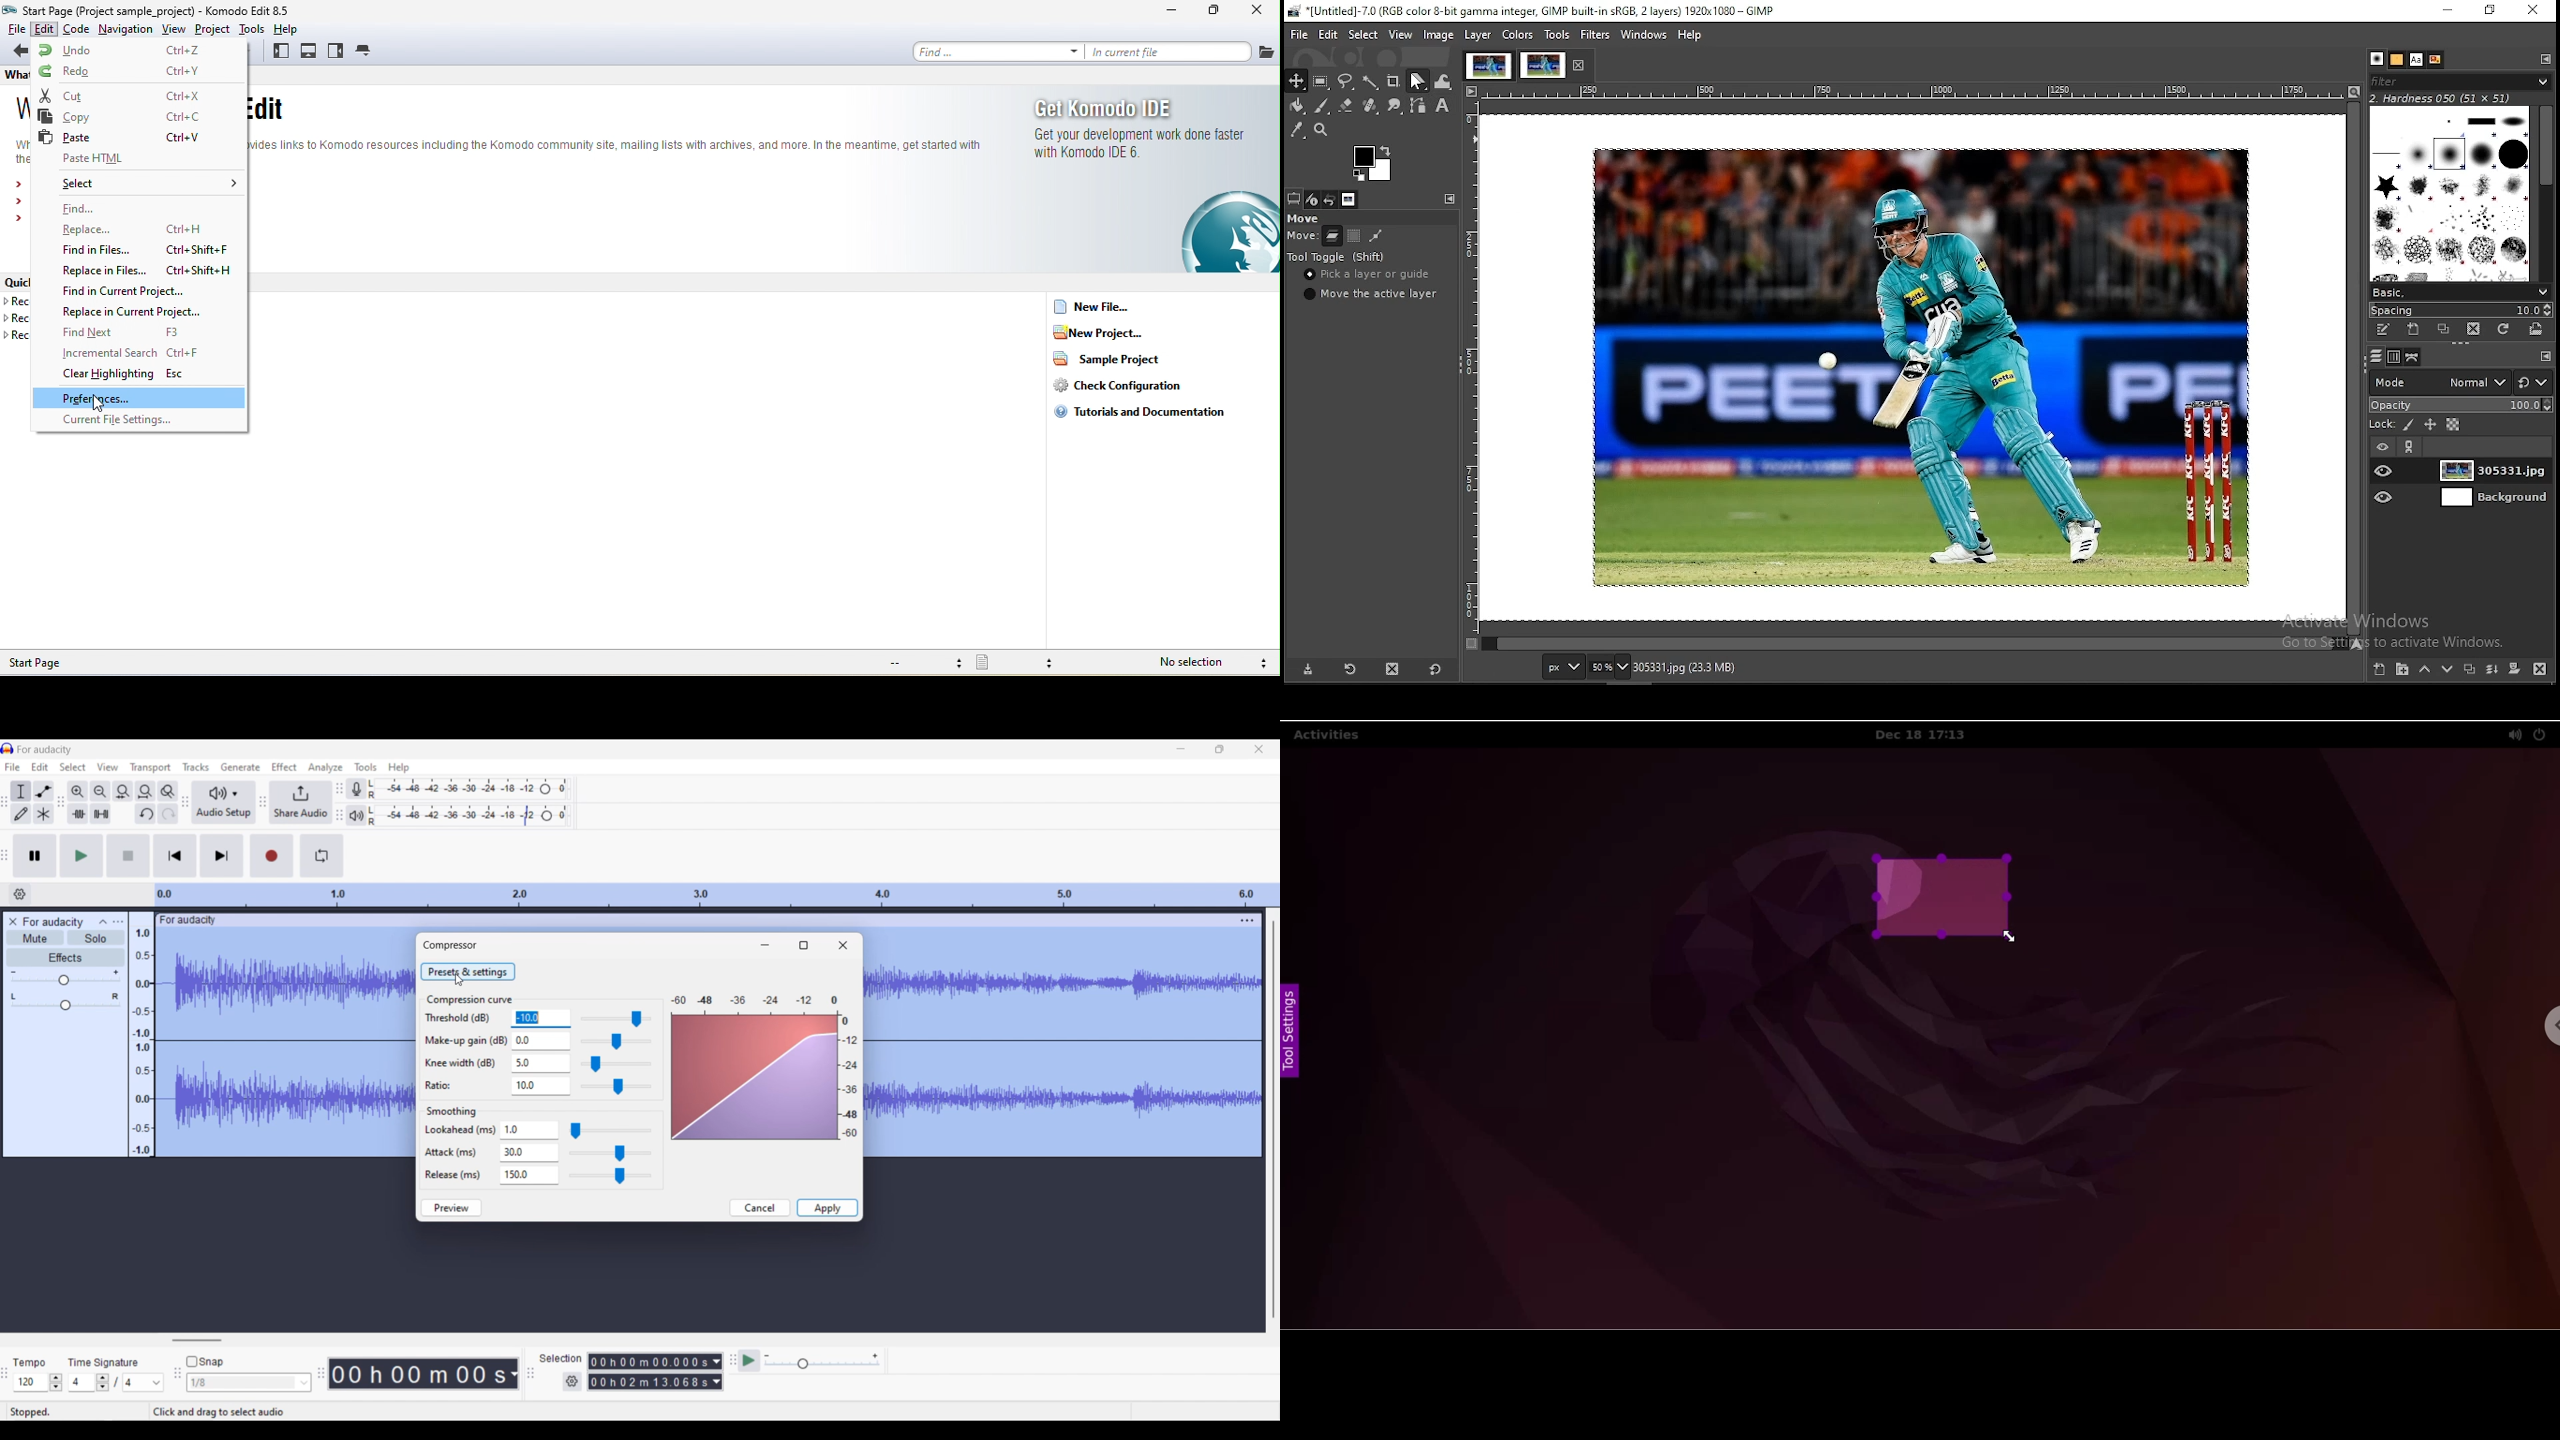 Image resolution: width=2576 pixels, height=1456 pixels. What do you see at coordinates (1126, 388) in the screenshot?
I see `check configuration` at bounding box center [1126, 388].